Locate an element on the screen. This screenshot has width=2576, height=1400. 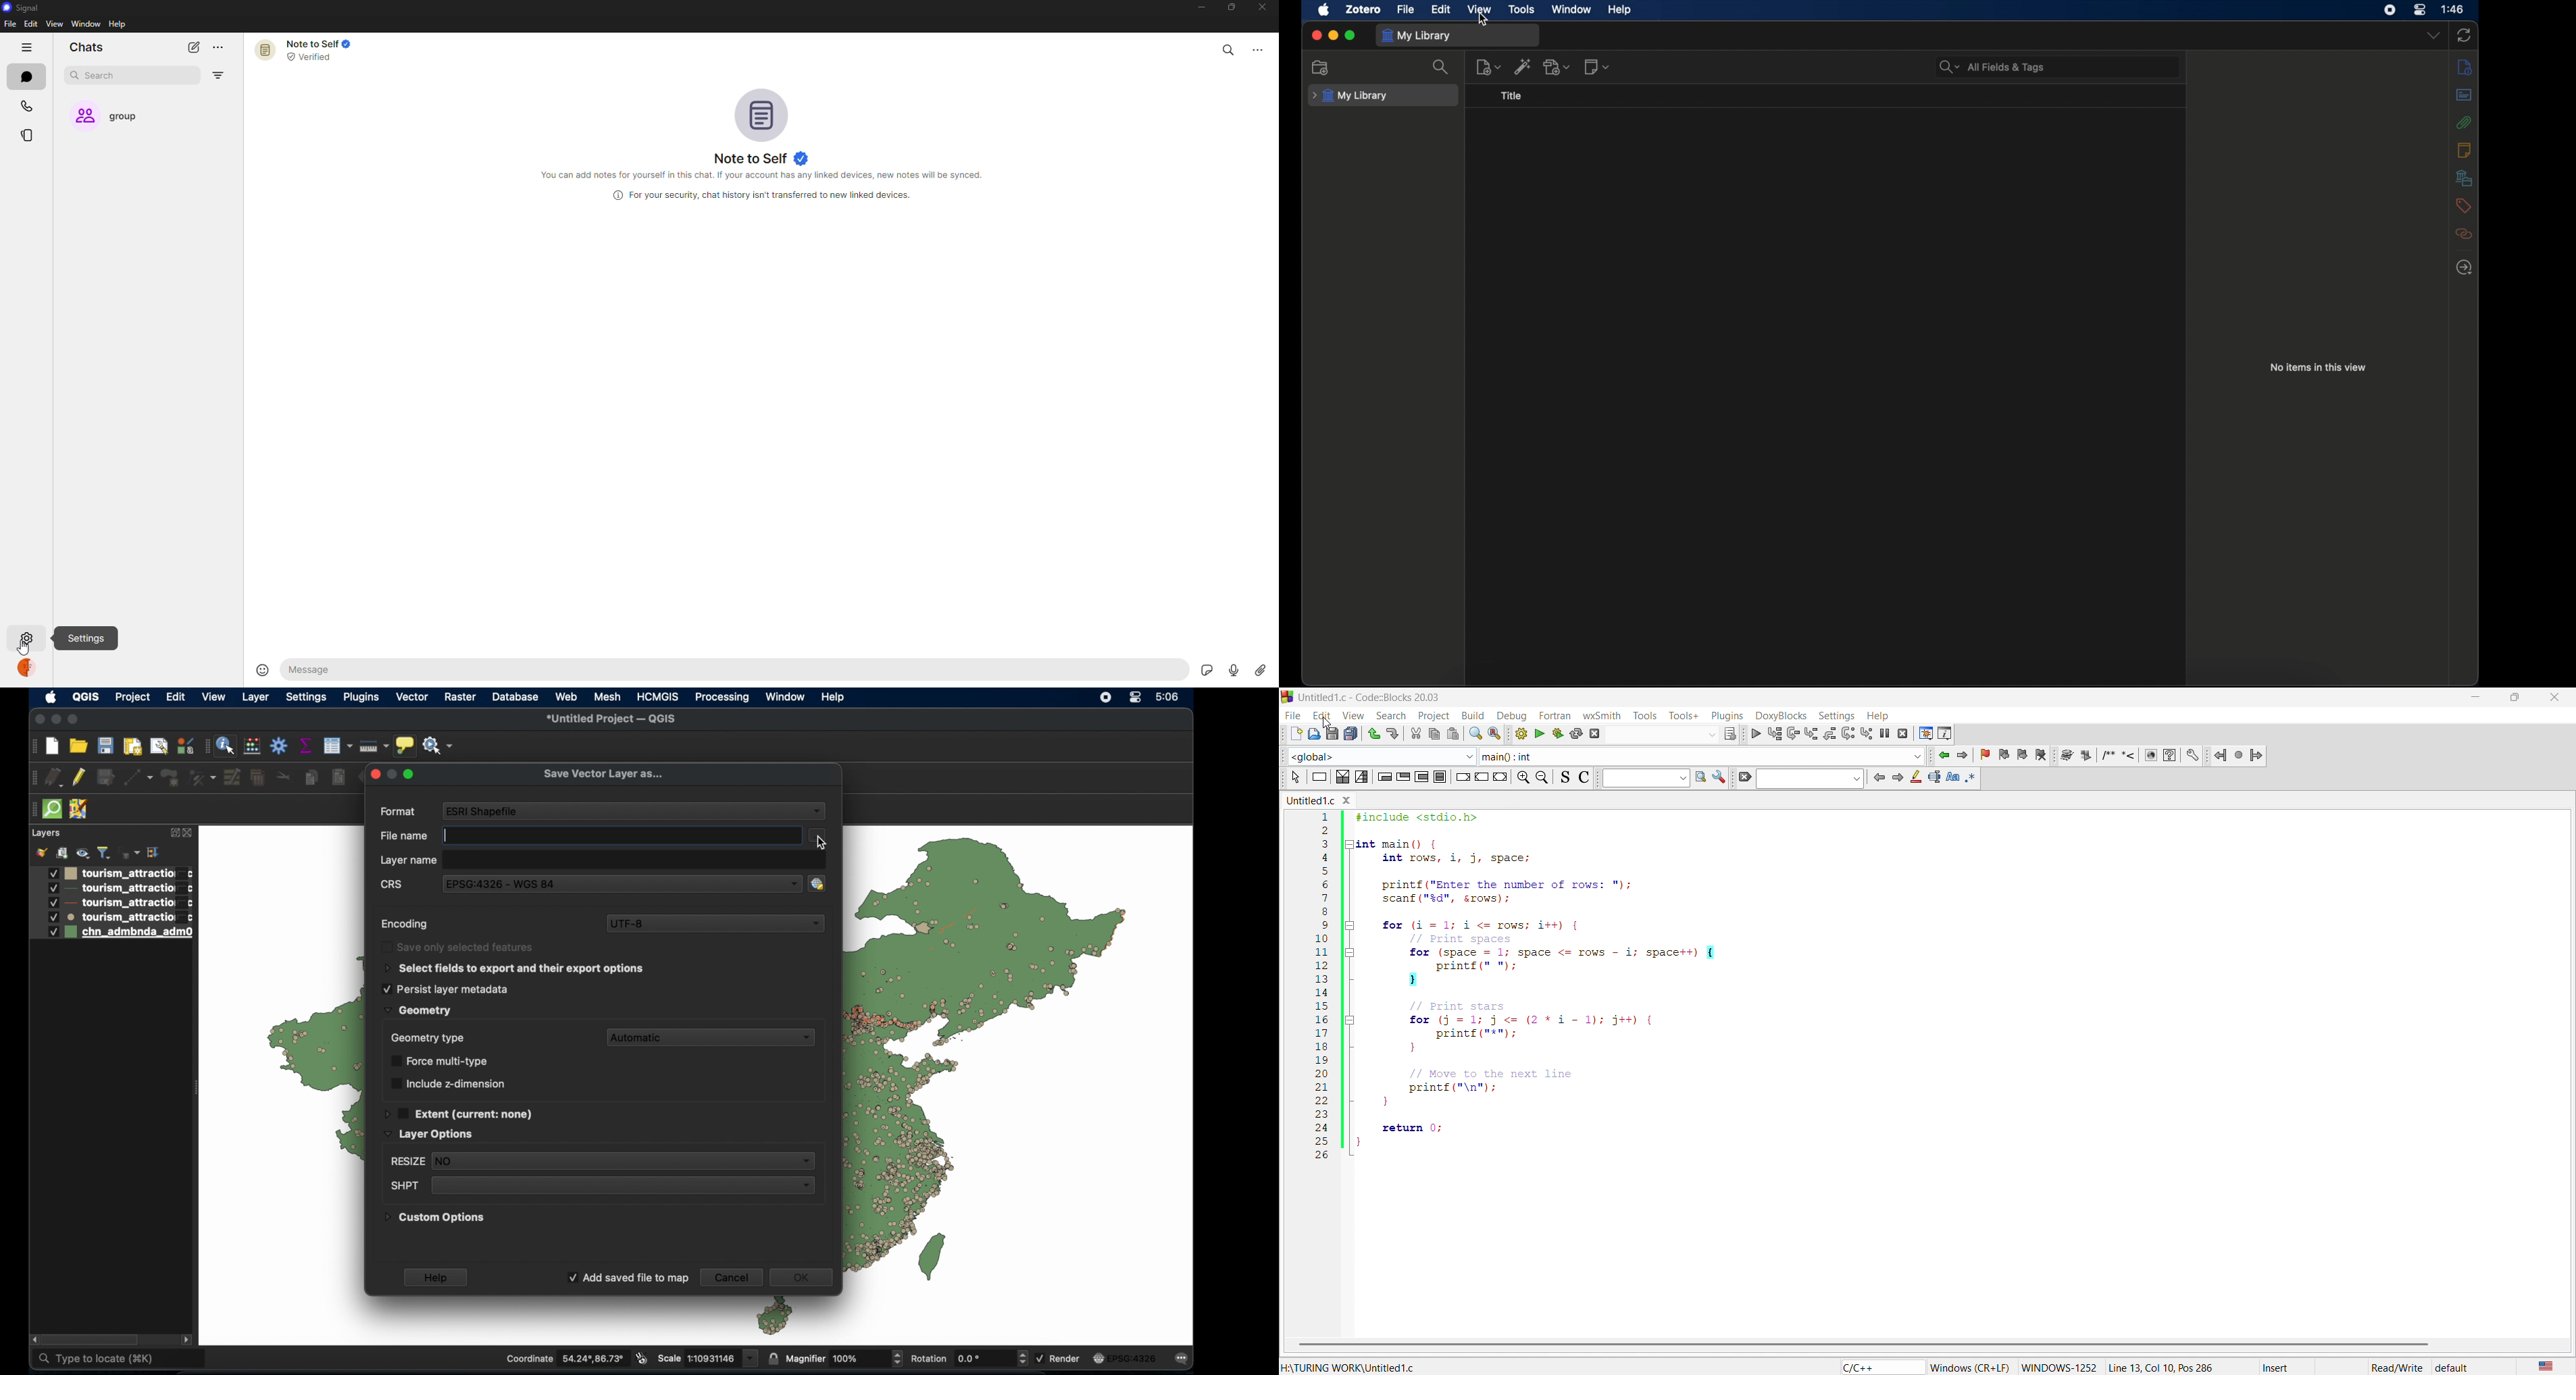
Cursor is located at coordinates (1482, 22).